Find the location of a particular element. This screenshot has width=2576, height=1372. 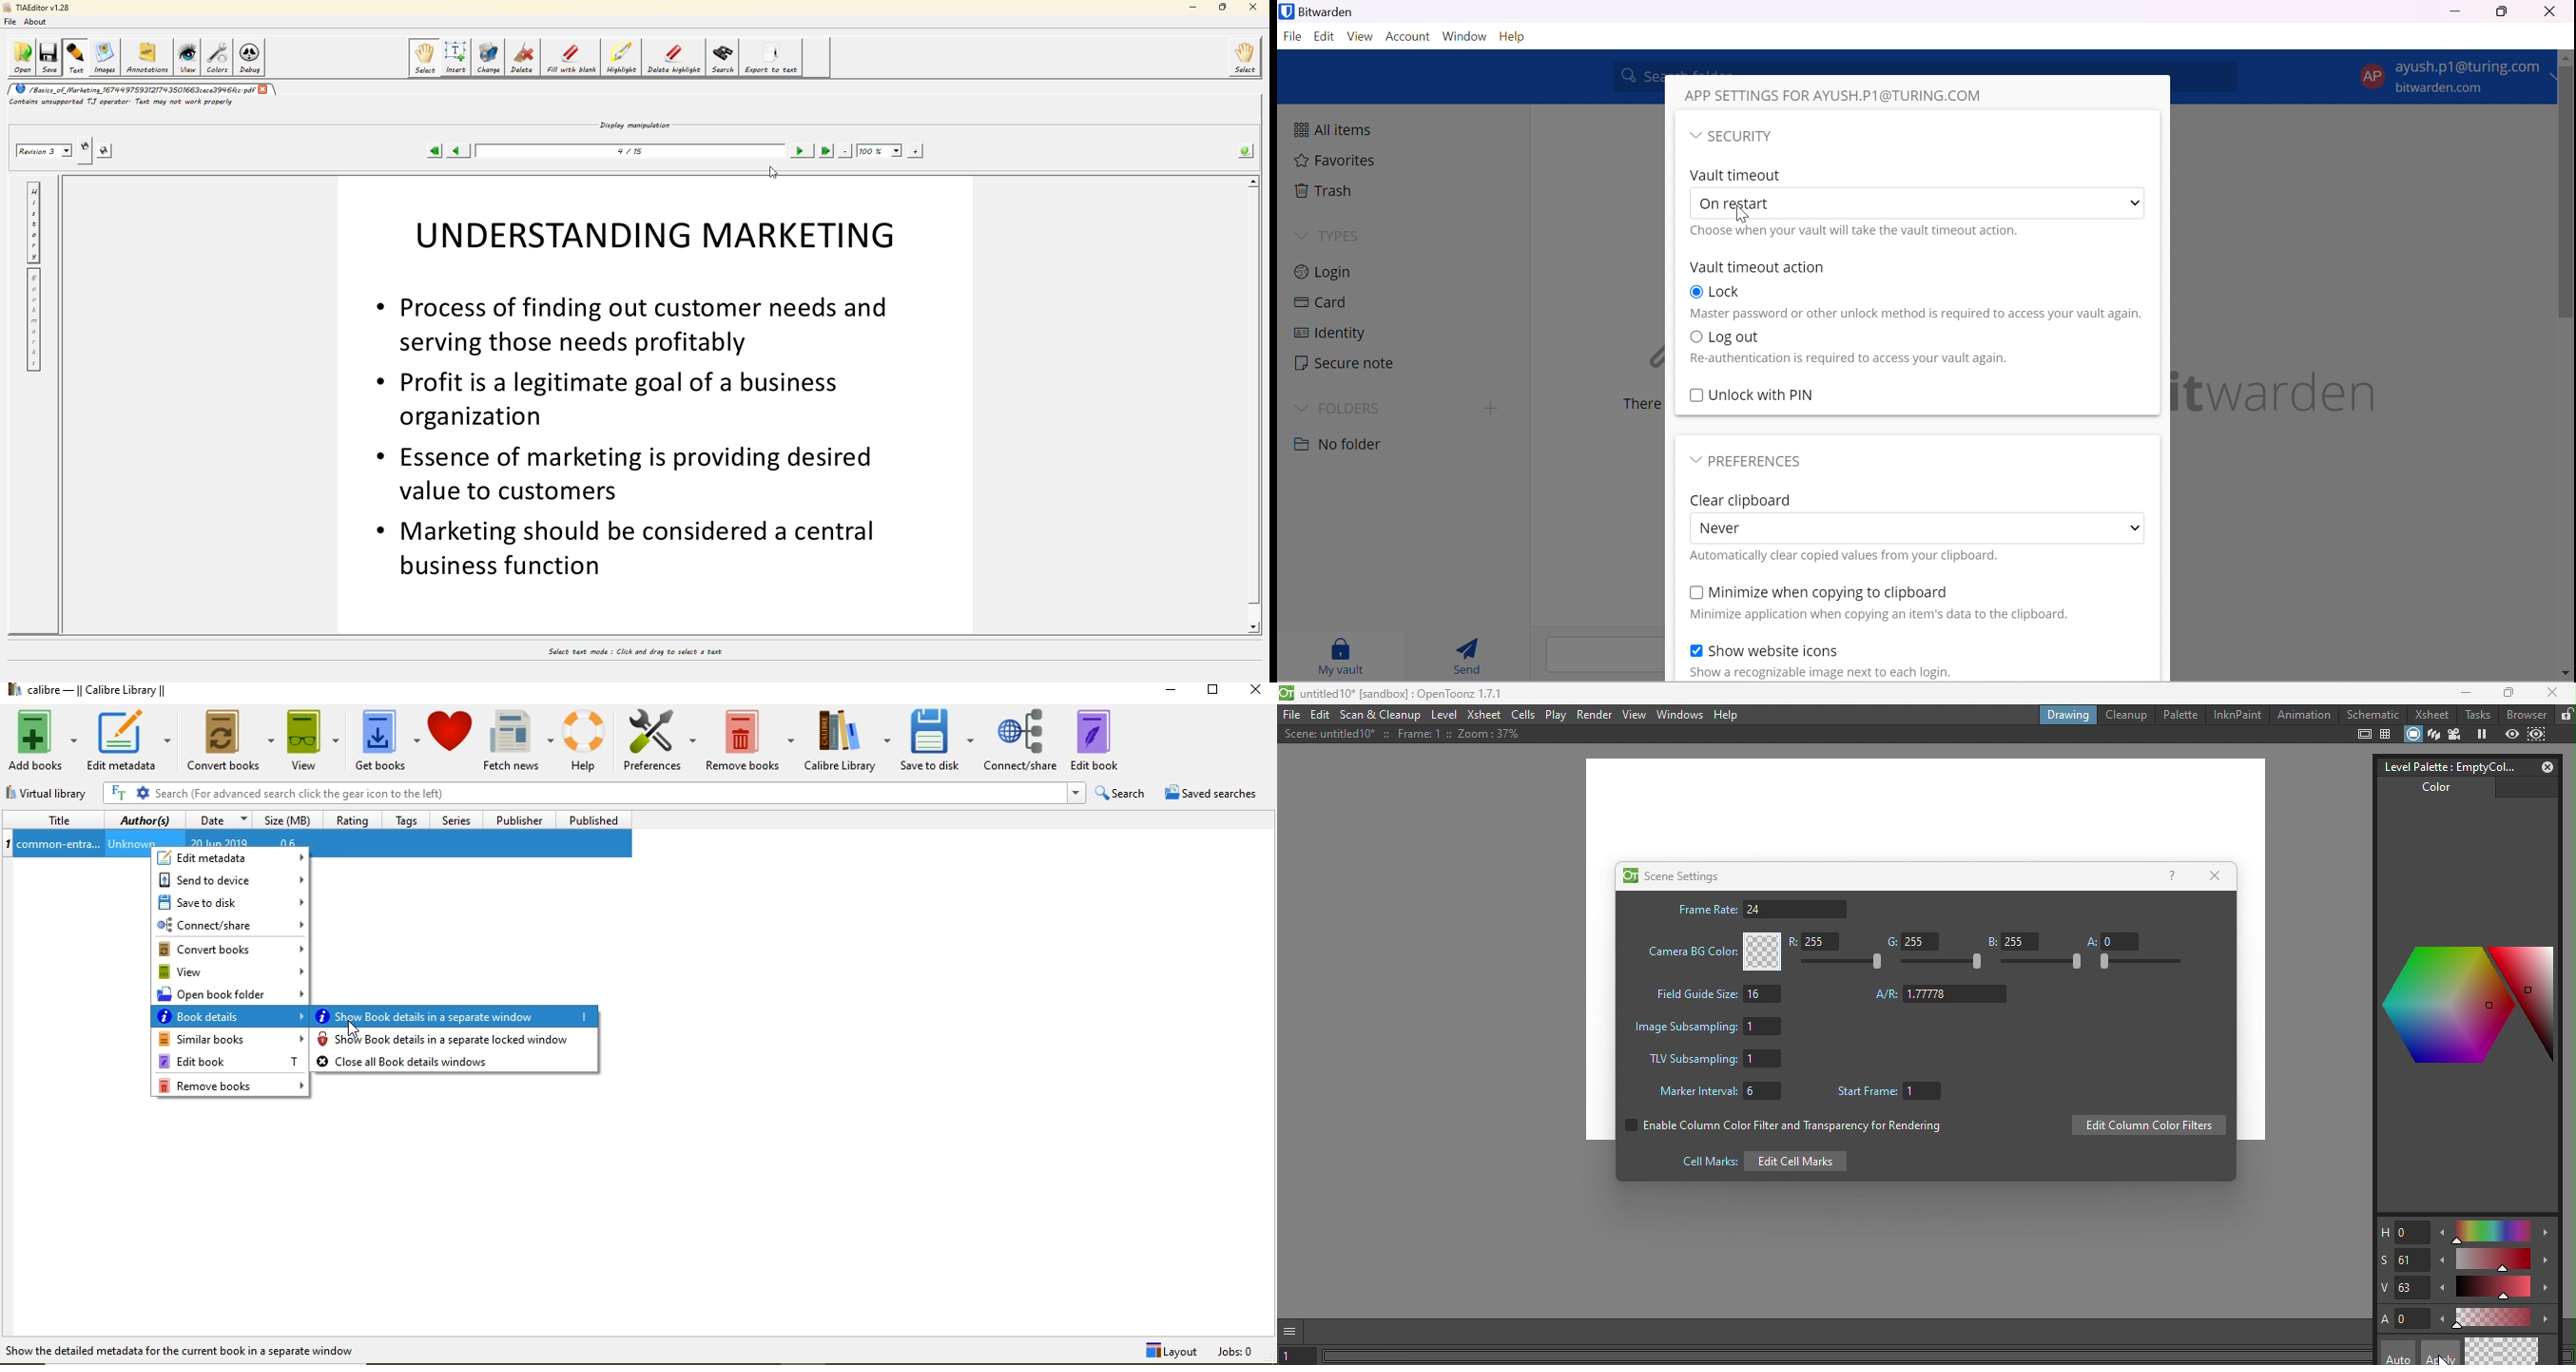

Checkbox is located at coordinates (1696, 649).